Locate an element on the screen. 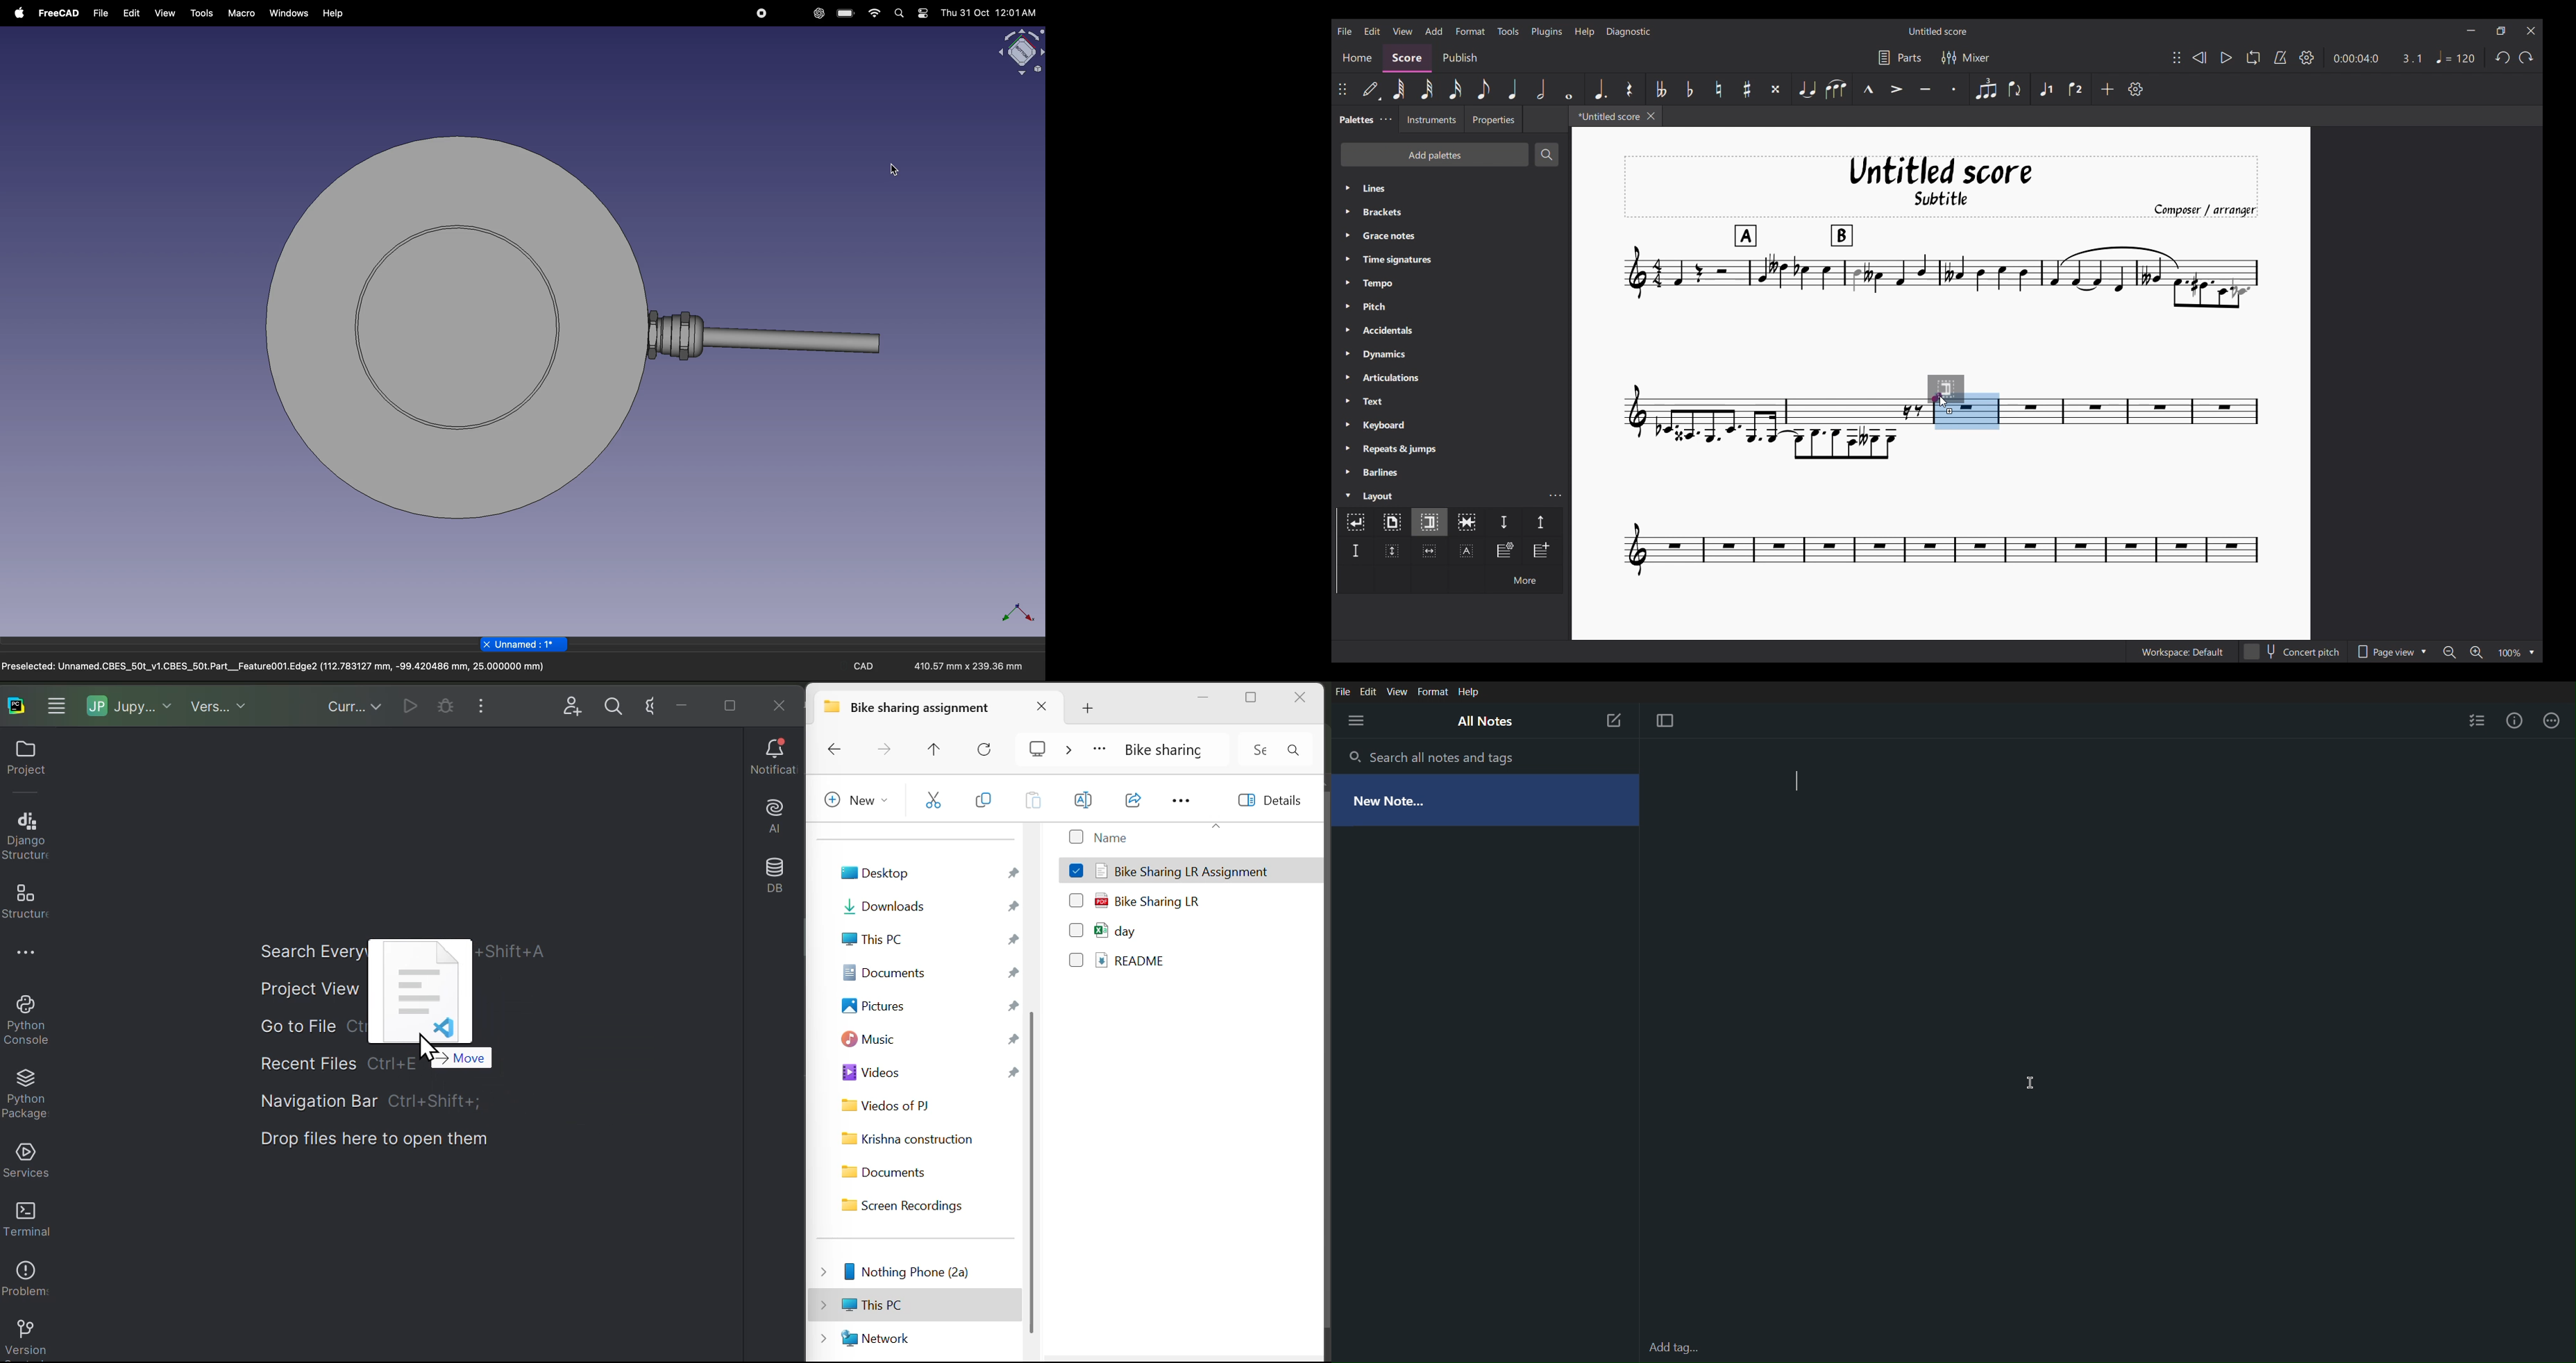 The width and height of the screenshot is (2576, 1372). 410.57 mm x 239.36 mm is located at coordinates (968, 666).